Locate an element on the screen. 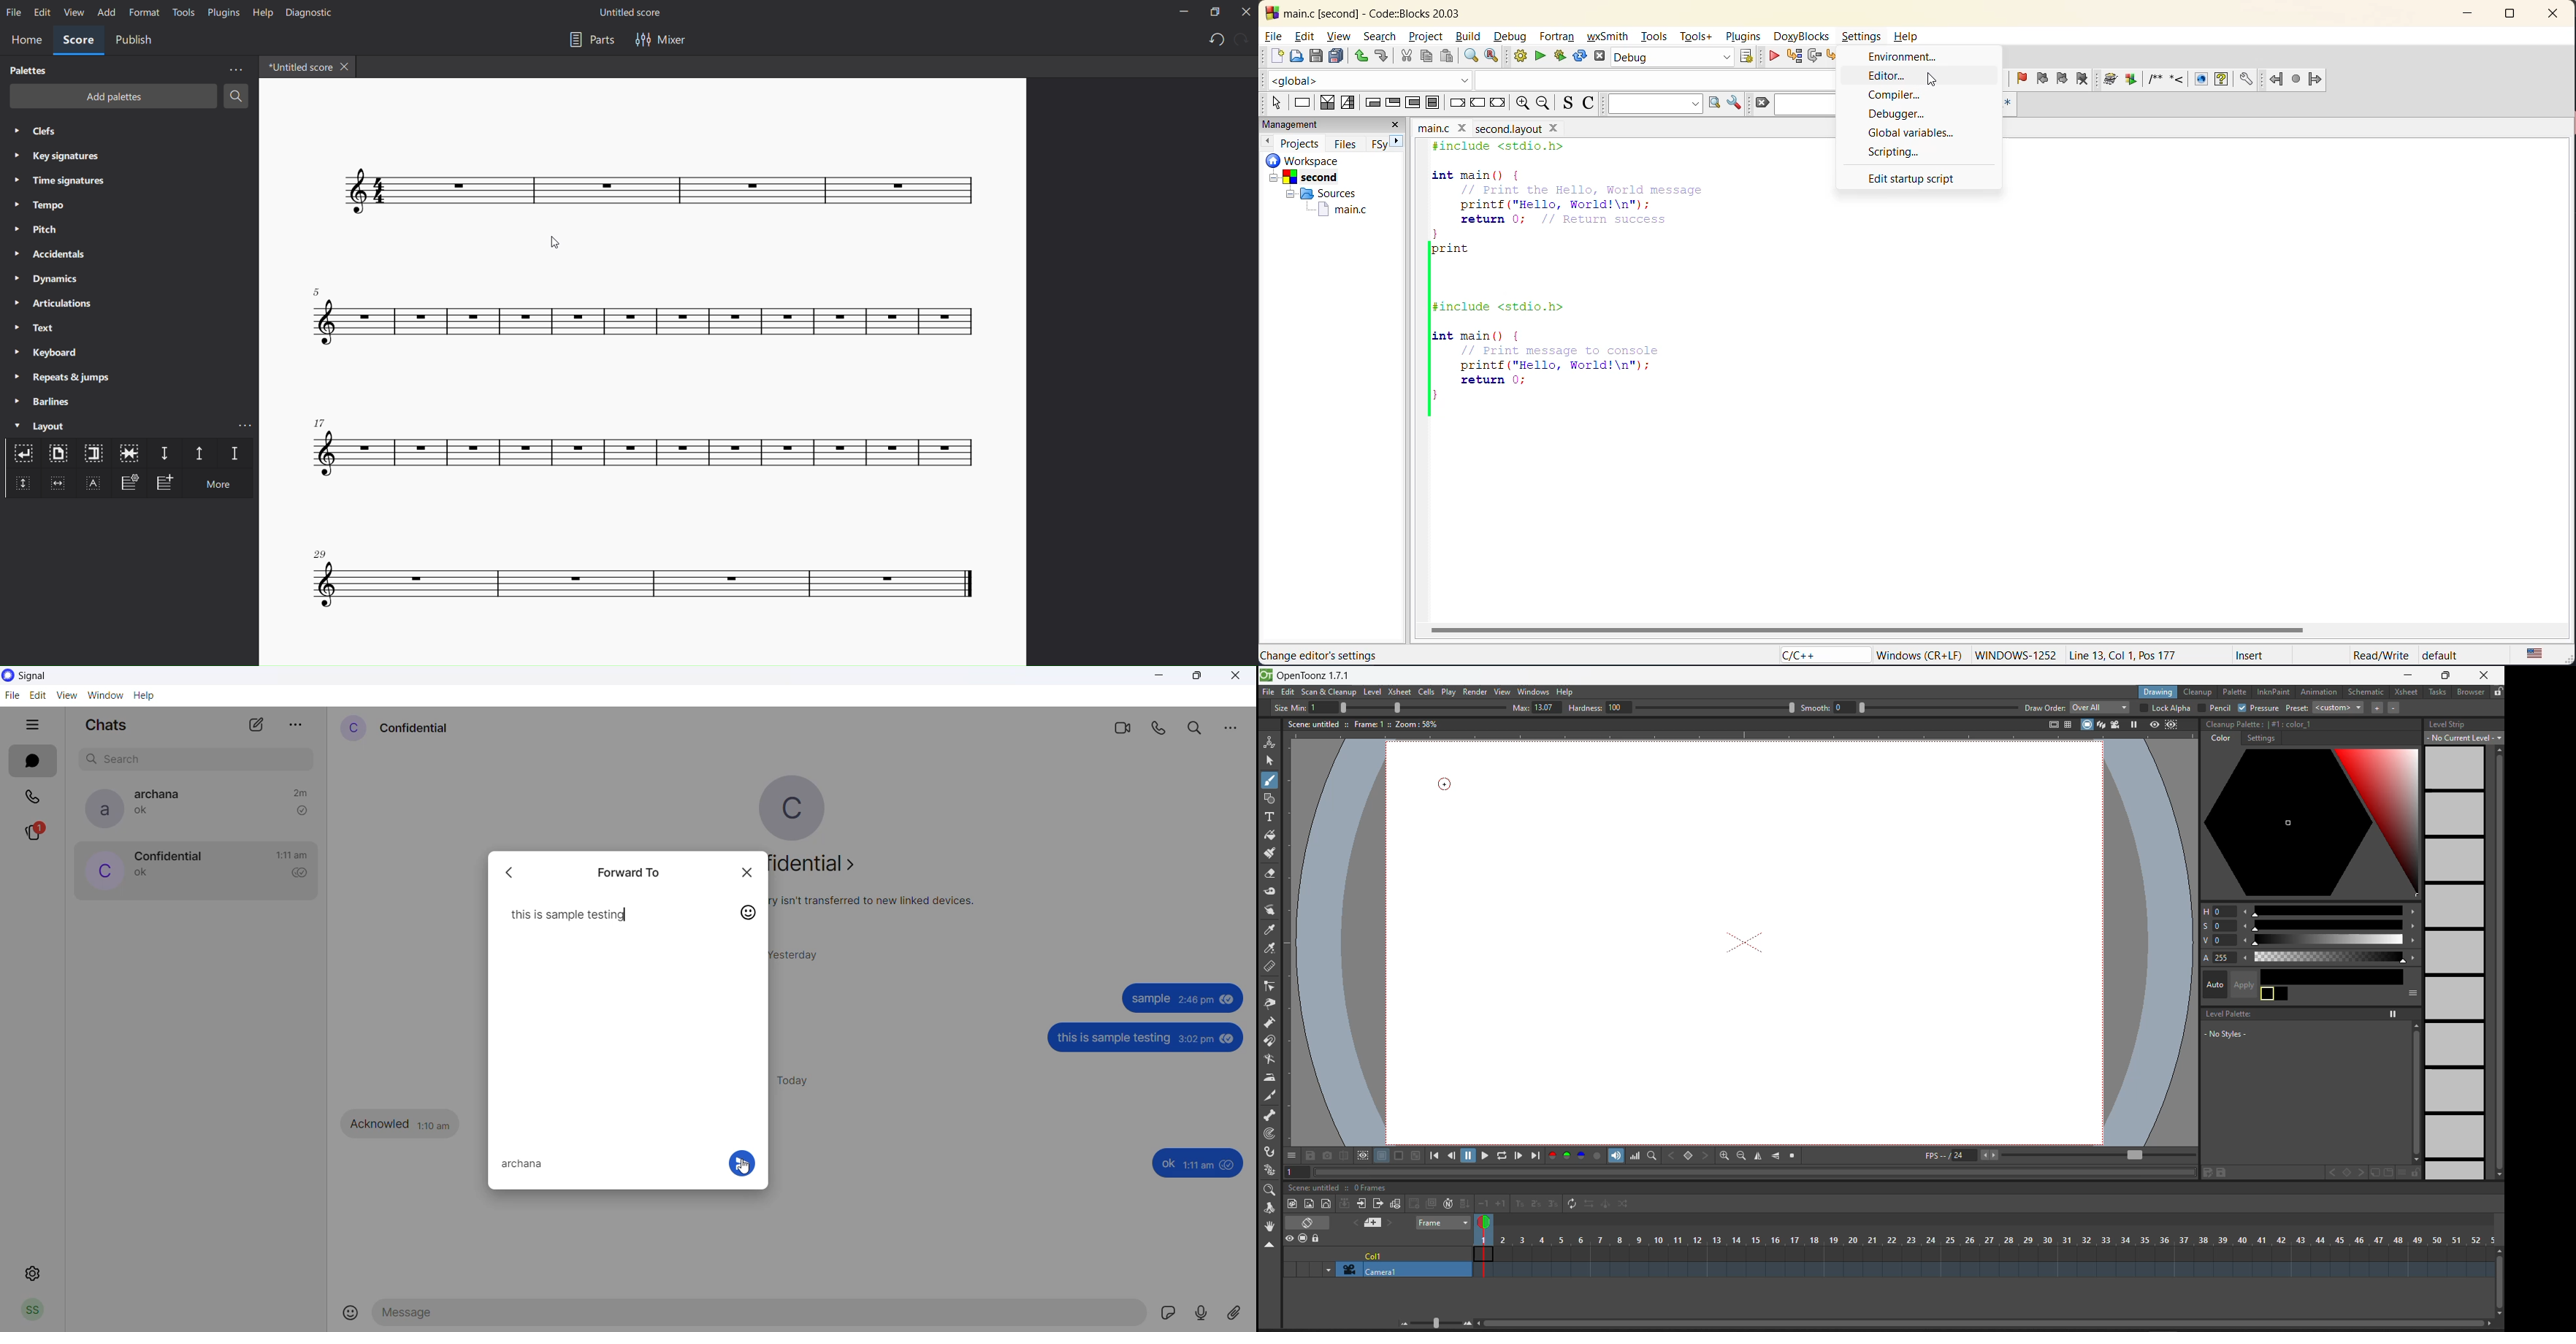 This screenshot has width=2576, height=1344. auto is located at coordinates (2213, 985).